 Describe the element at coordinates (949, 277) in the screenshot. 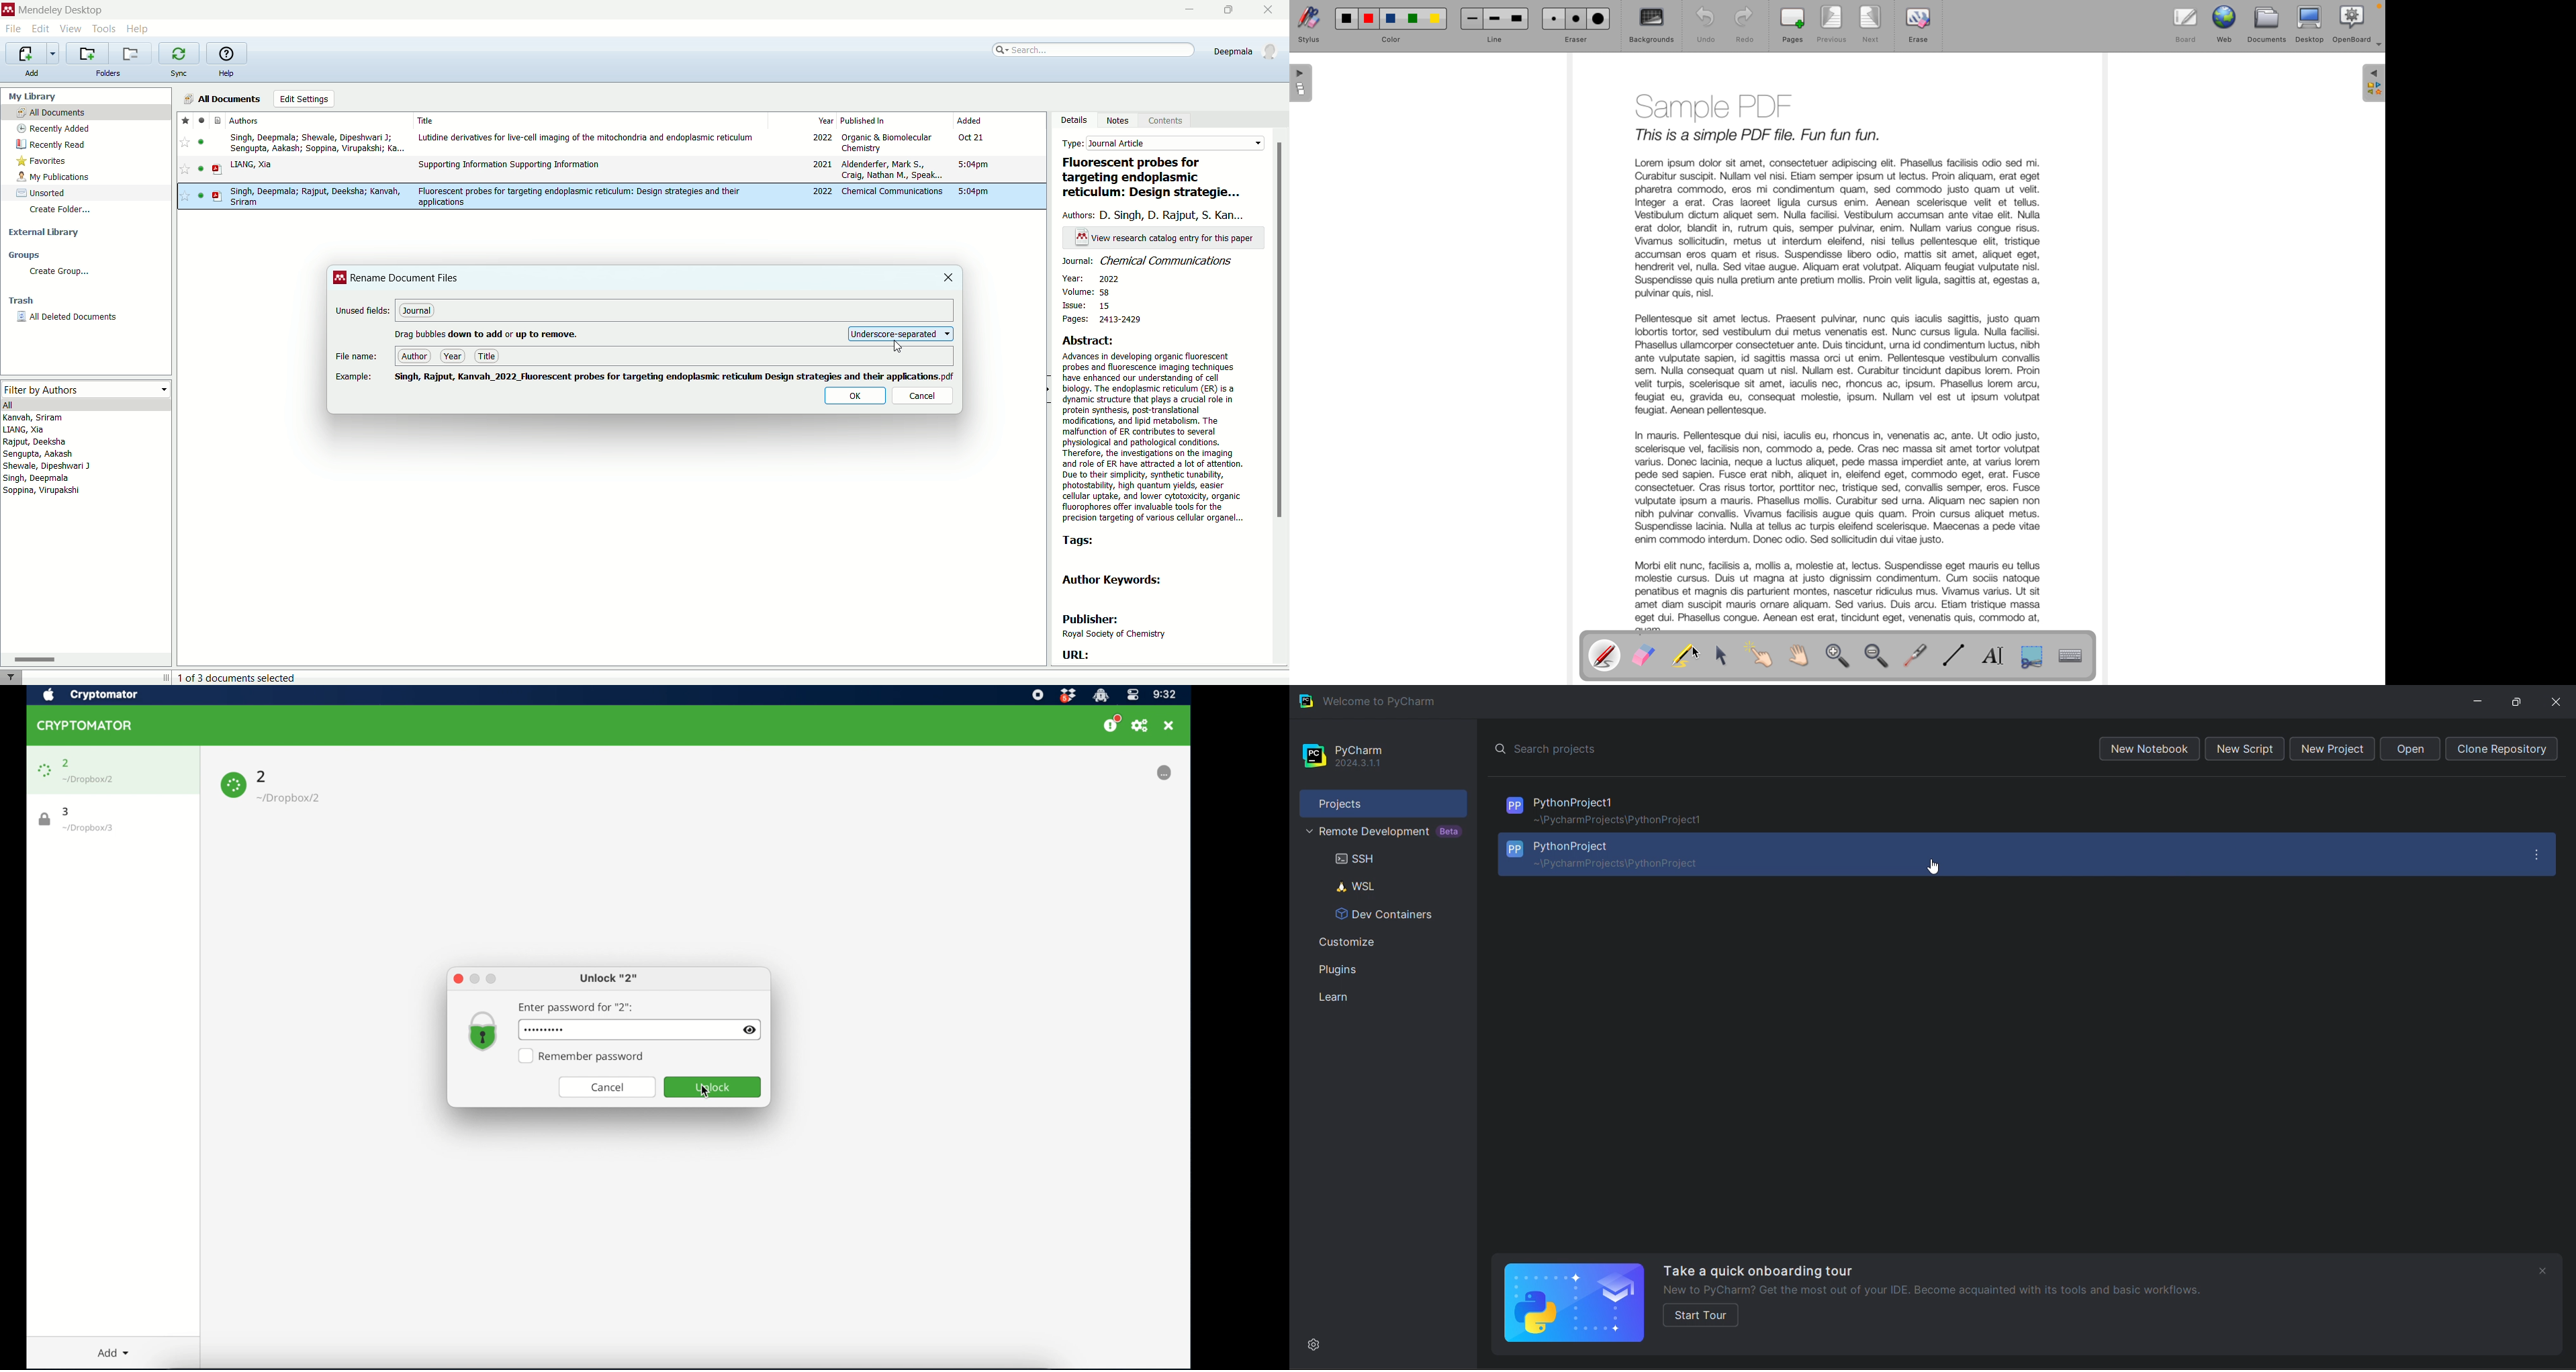

I see `close` at that location.